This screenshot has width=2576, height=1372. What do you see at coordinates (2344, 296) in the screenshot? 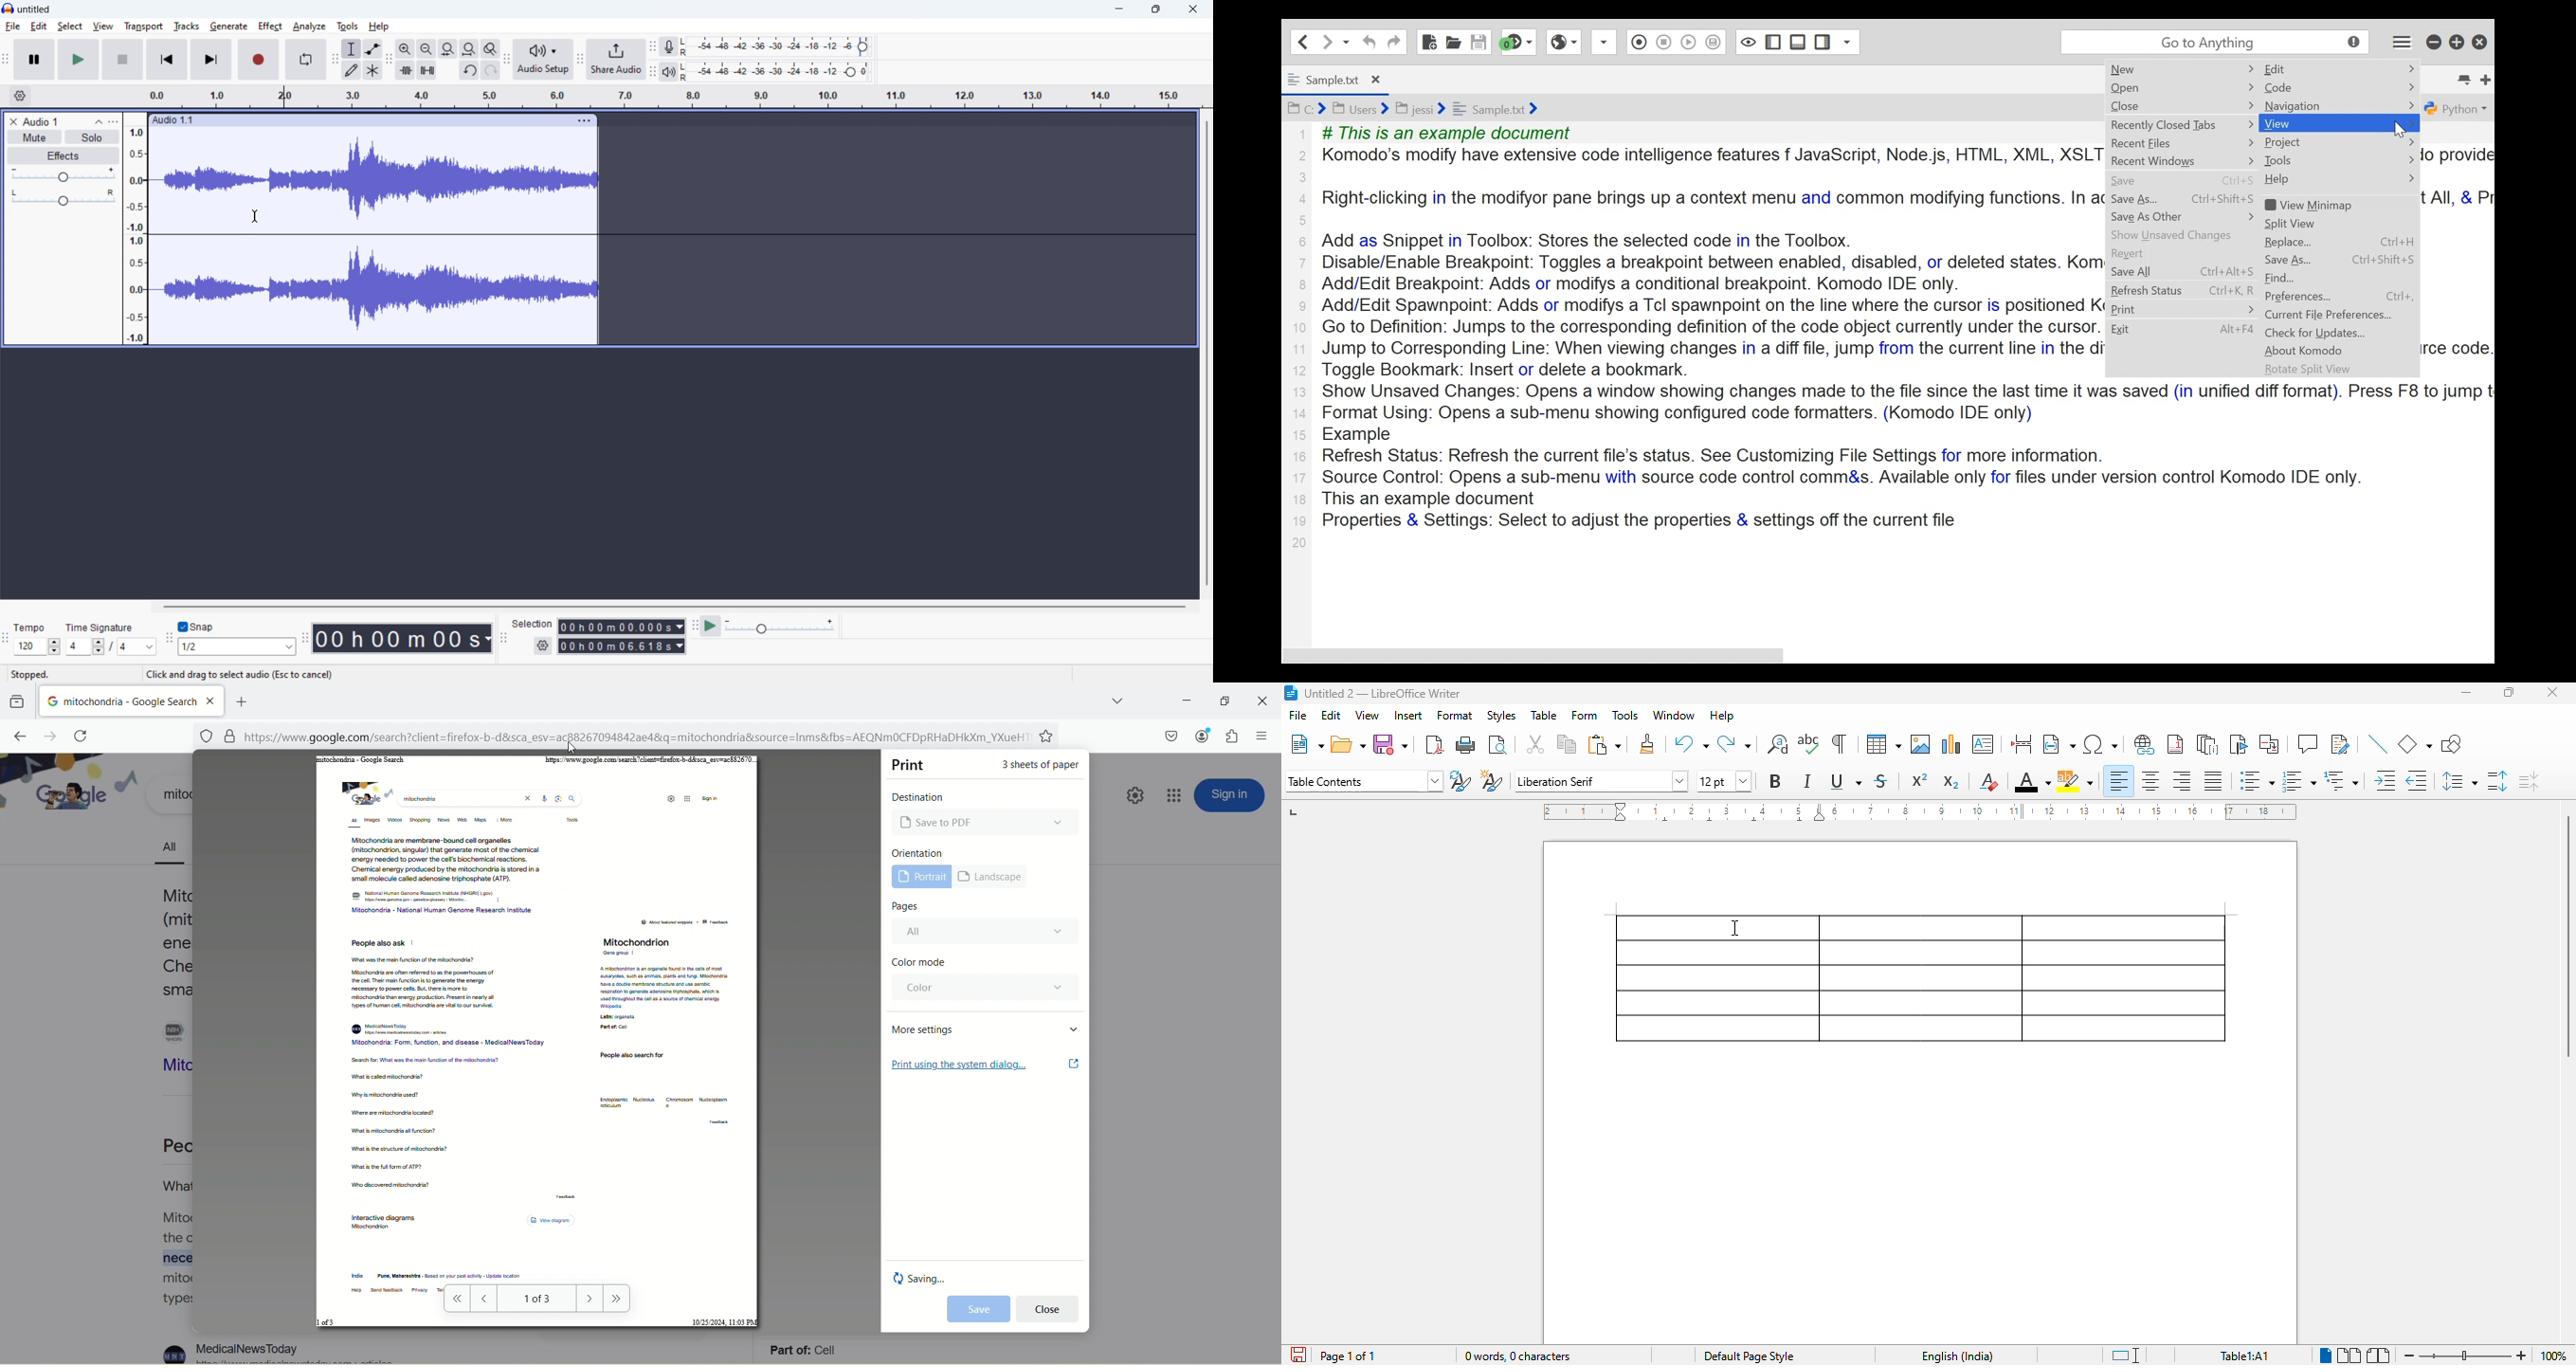
I see `Preferences... Ctrl+,` at bounding box center [2344, 296].